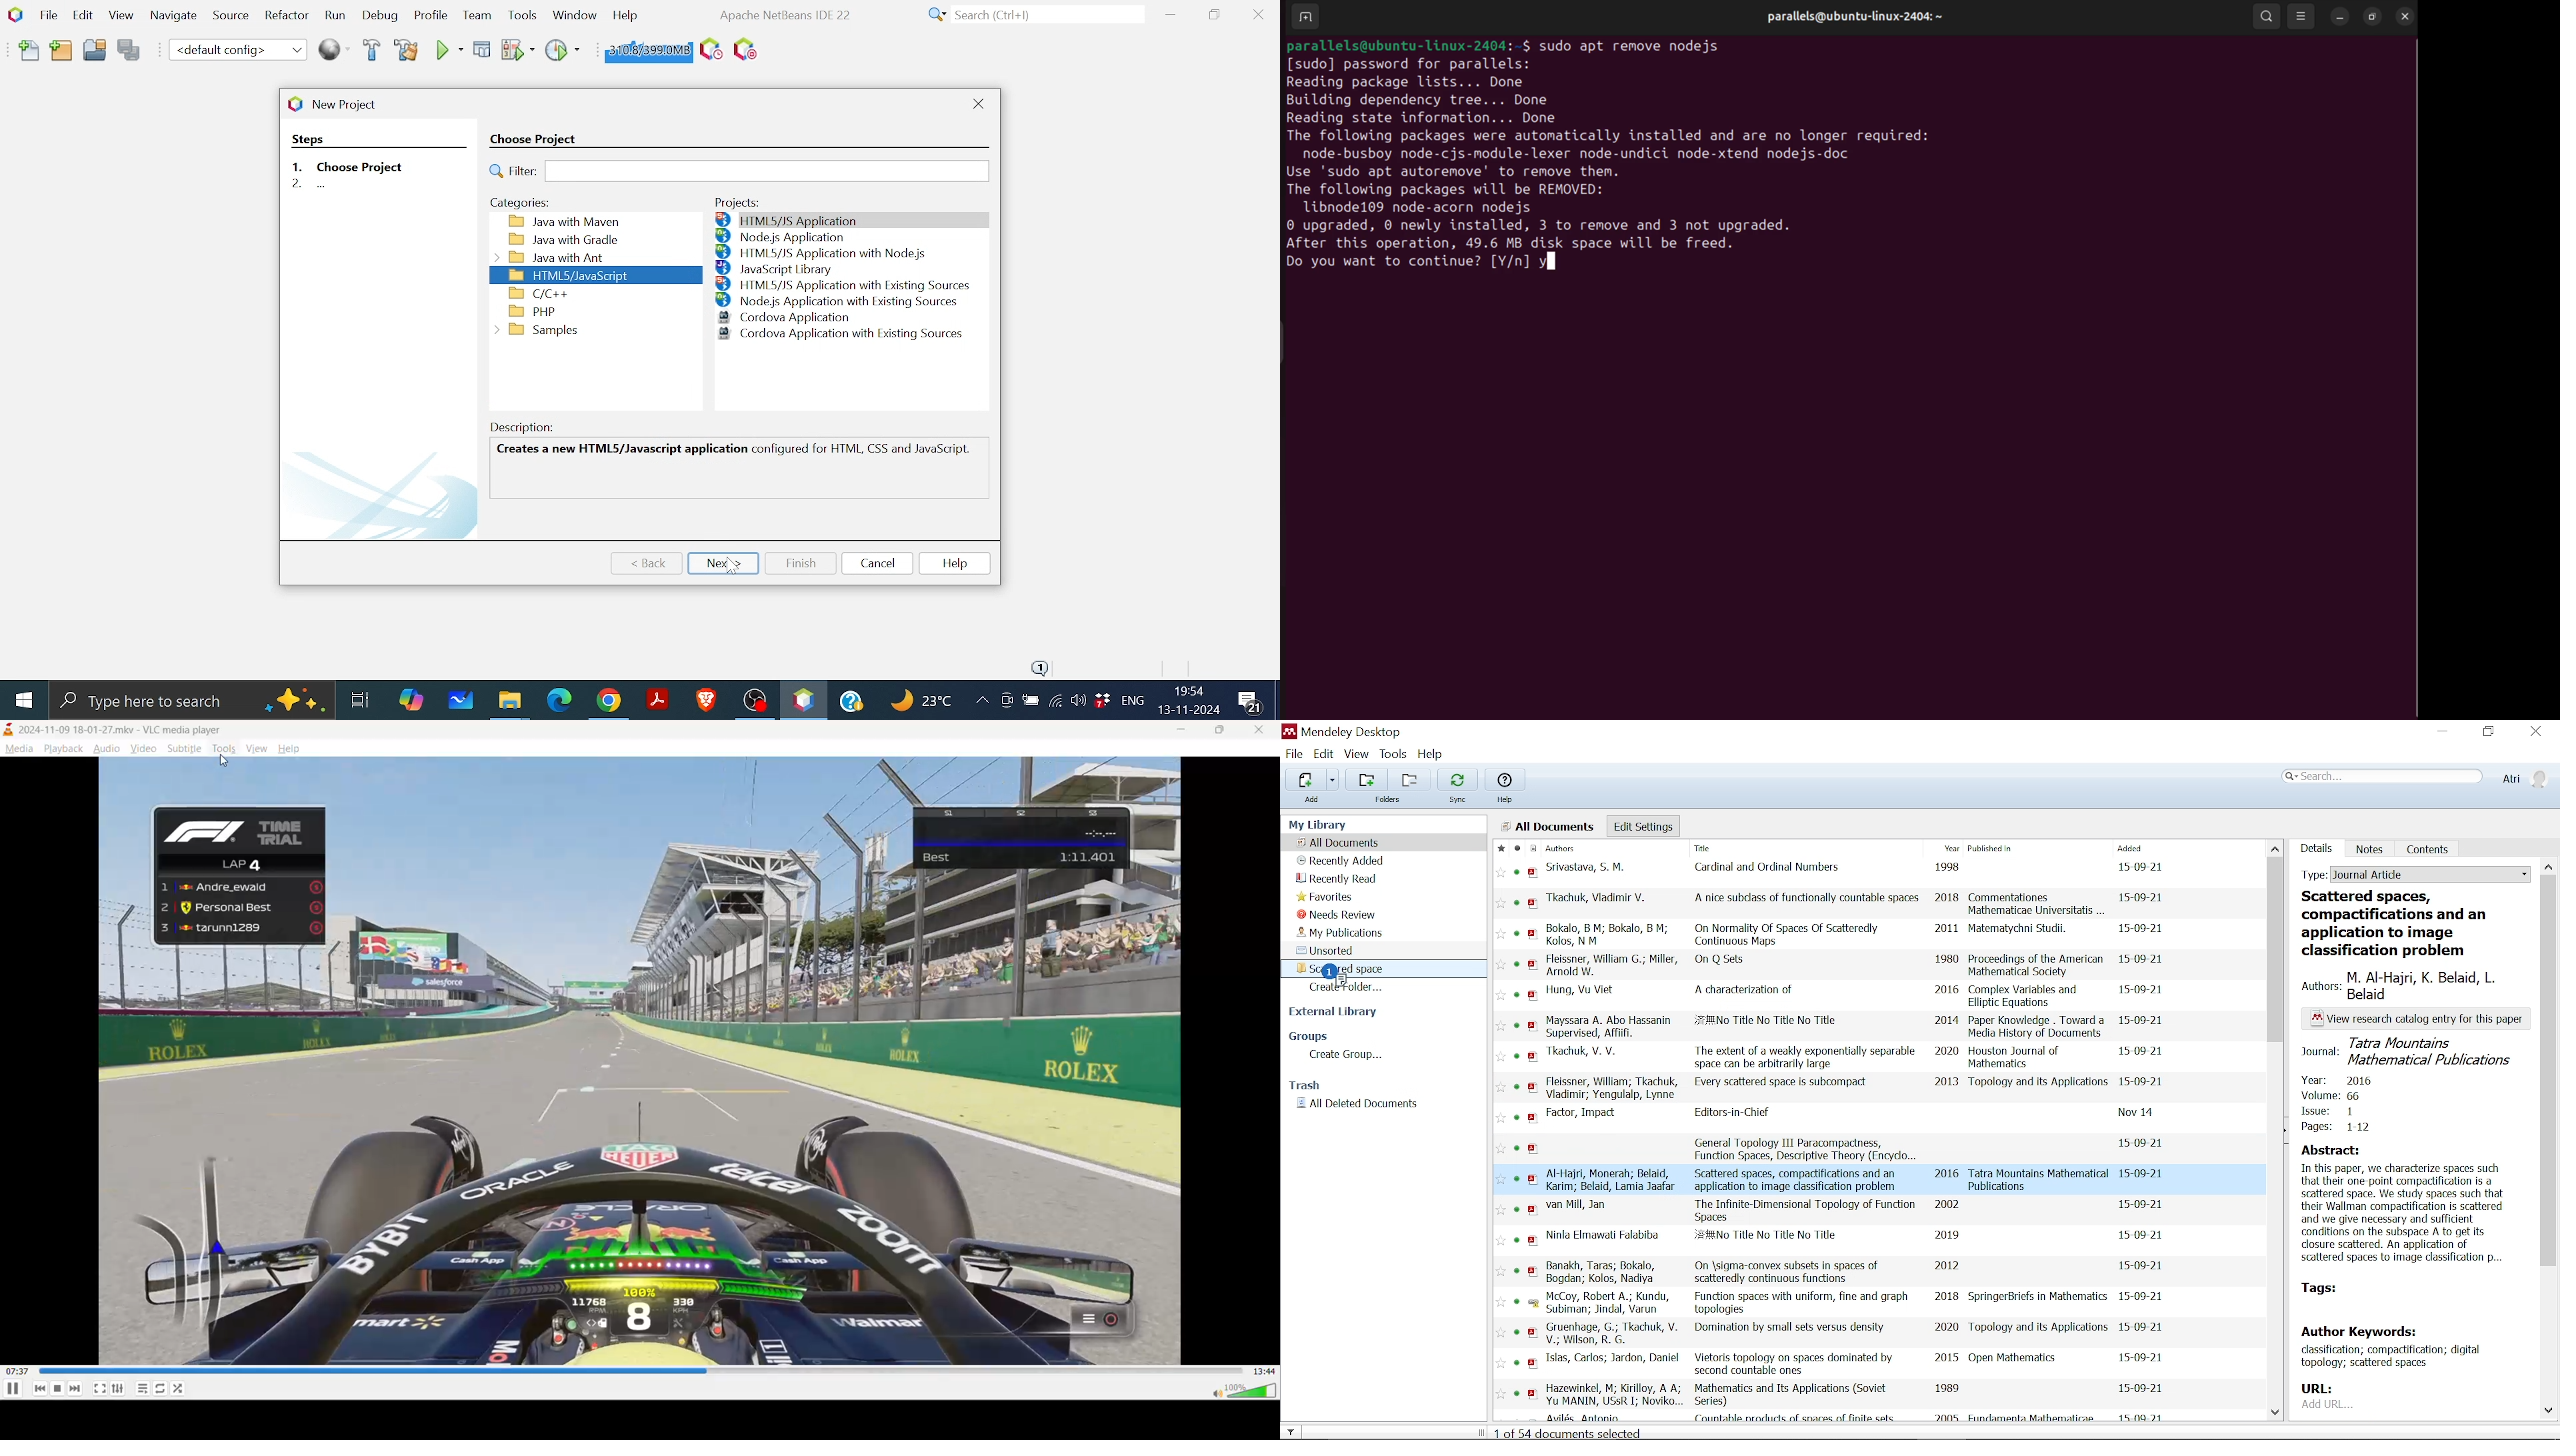  What do you see at coordinates (160, 1387) in the screenshot?
I see `loop` at bounding box center [160, 1387].